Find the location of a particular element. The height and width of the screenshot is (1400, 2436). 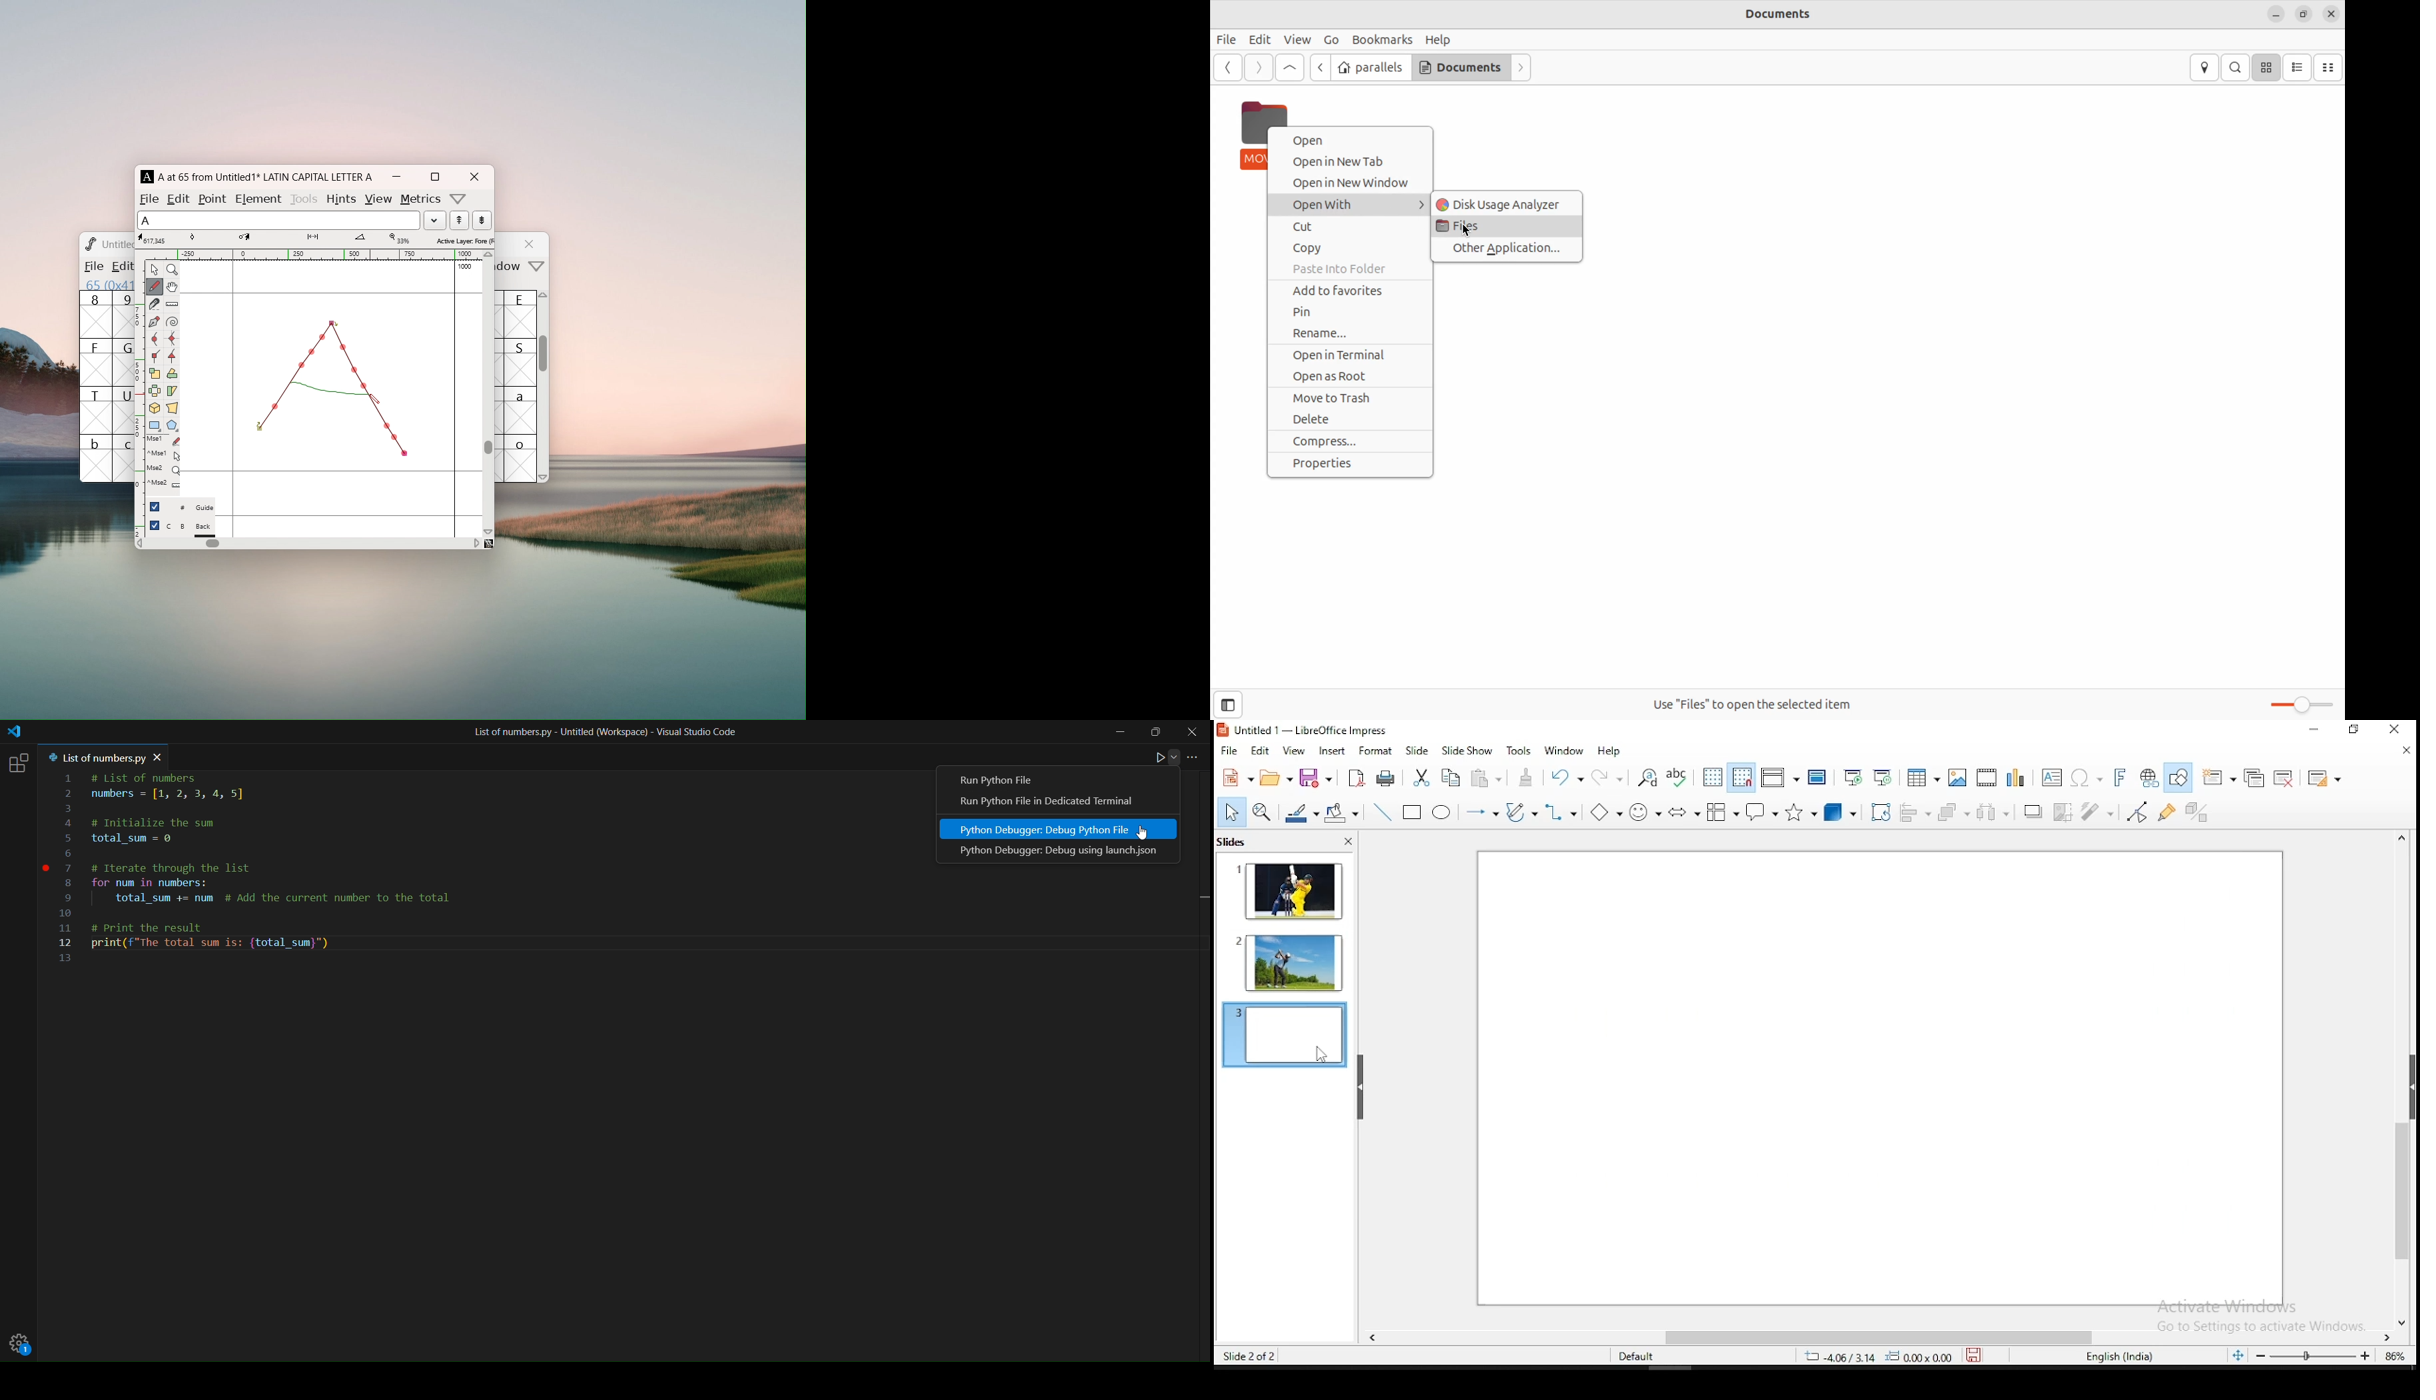

slide 2 of 2 is located at coordinates (1253, 1356).